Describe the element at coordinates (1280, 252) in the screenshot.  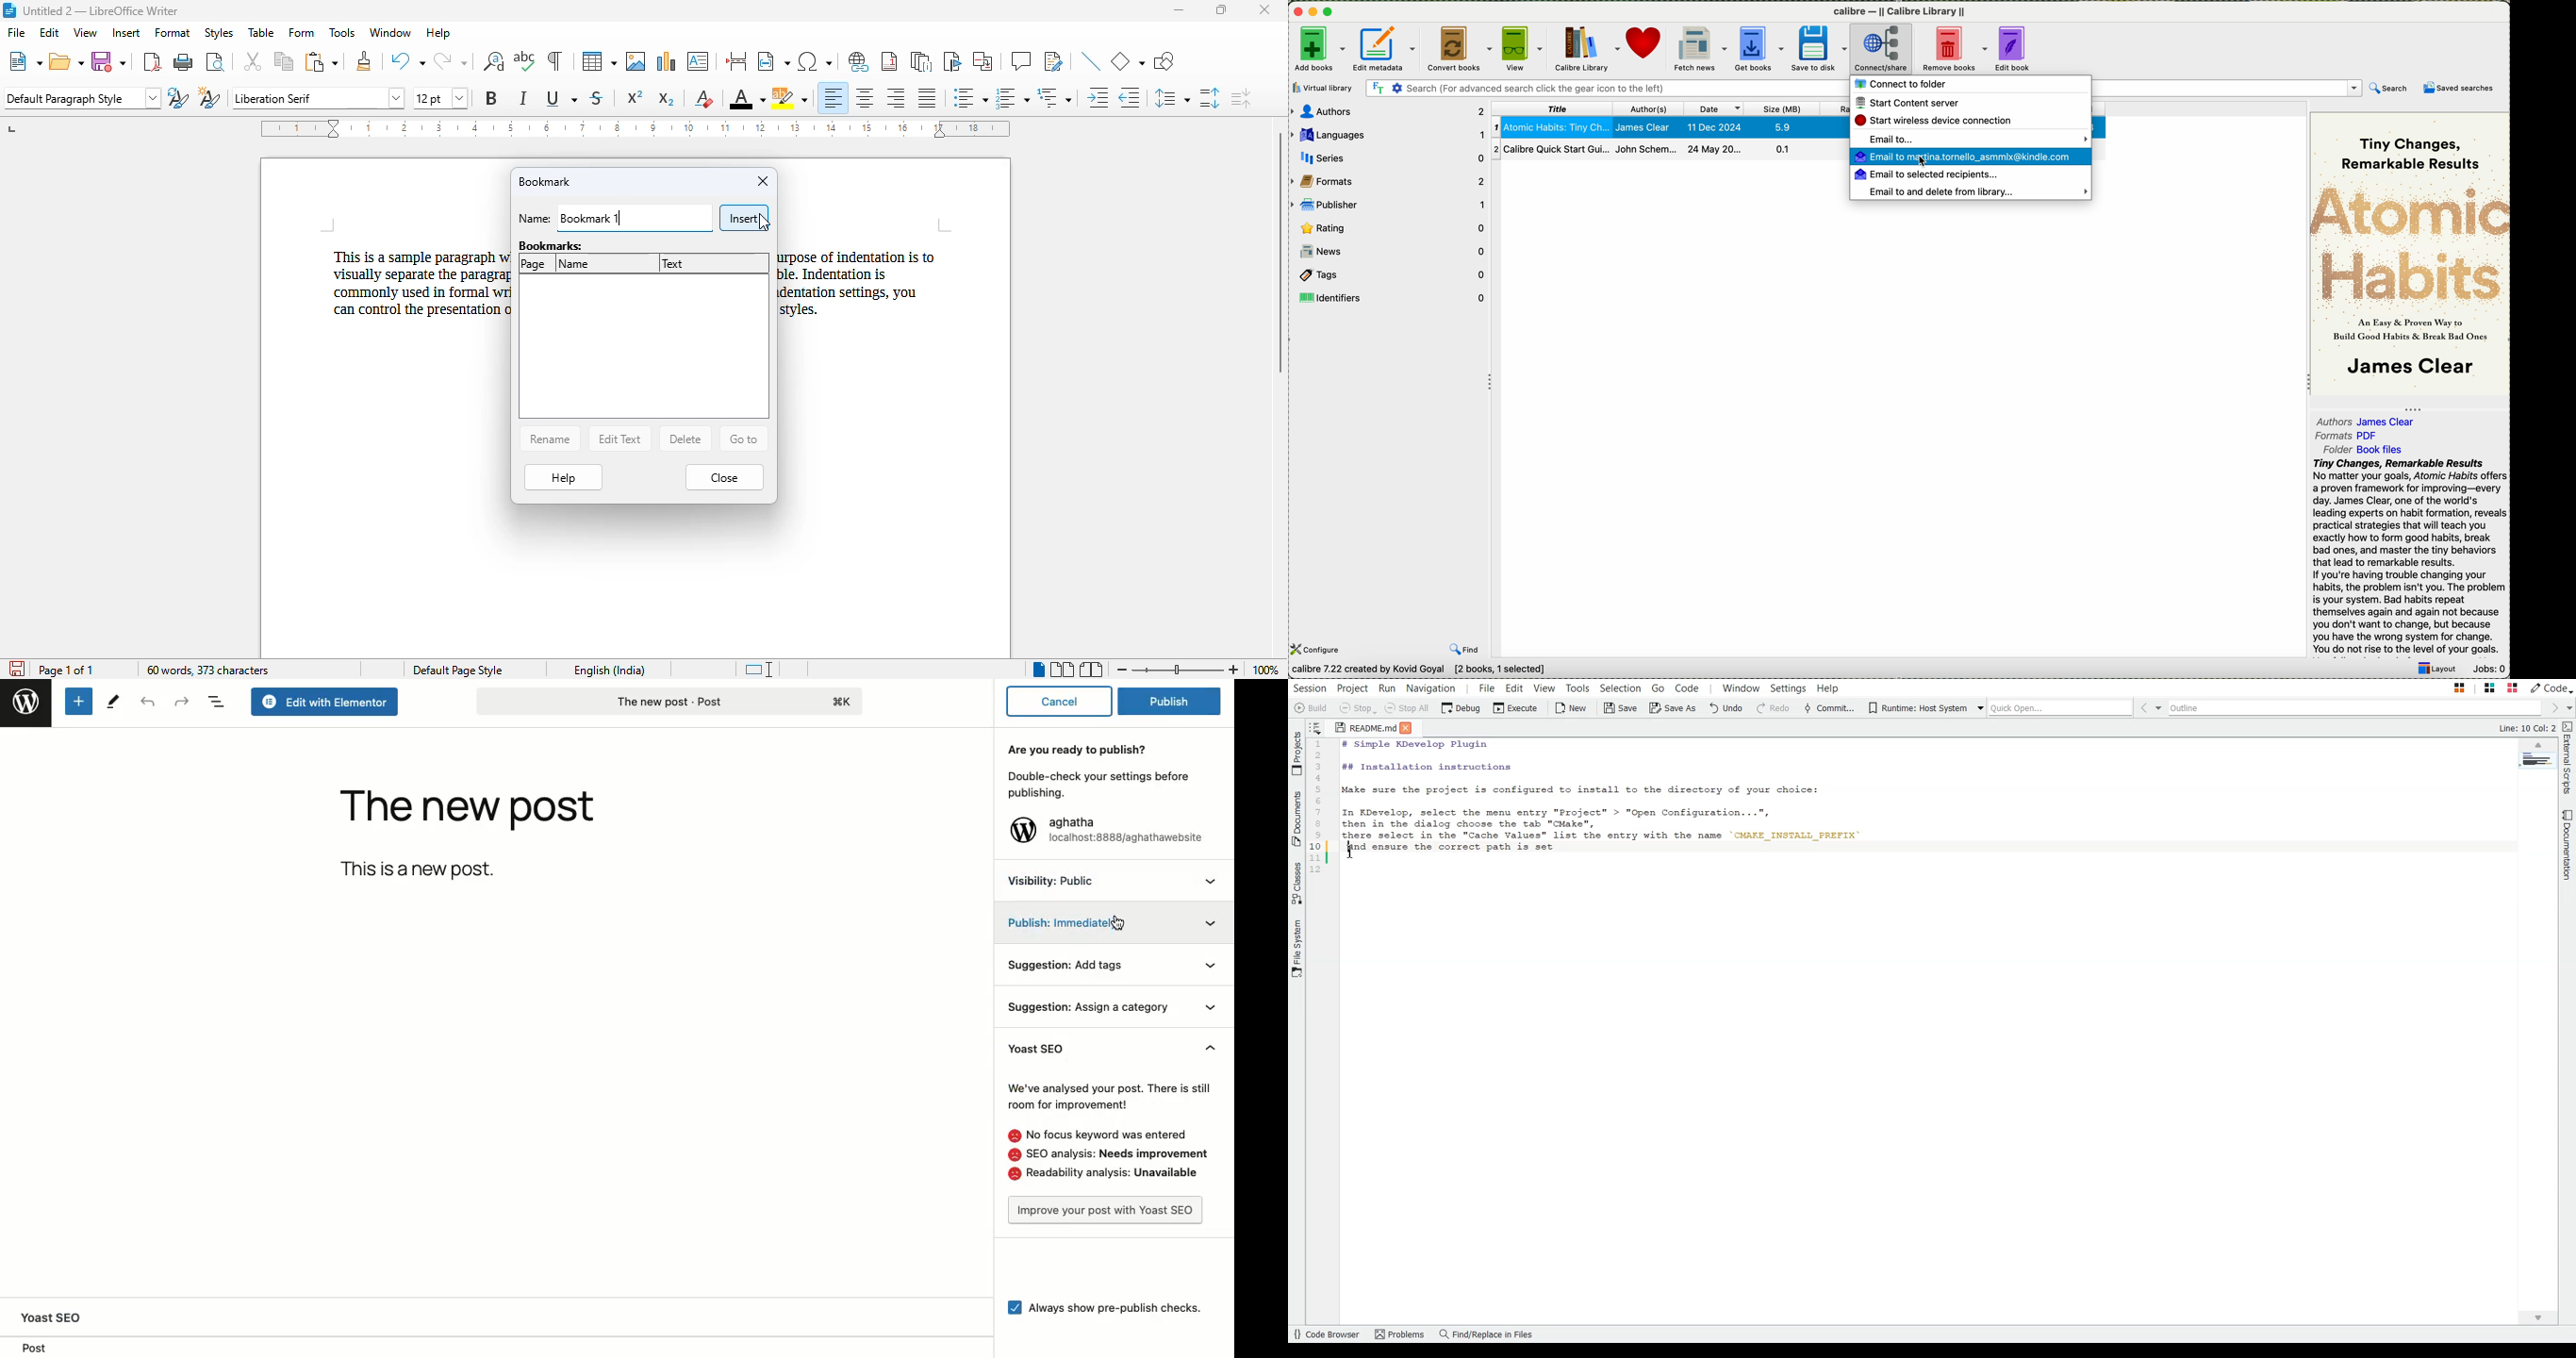
I see `vertical scroll bar` at that location.